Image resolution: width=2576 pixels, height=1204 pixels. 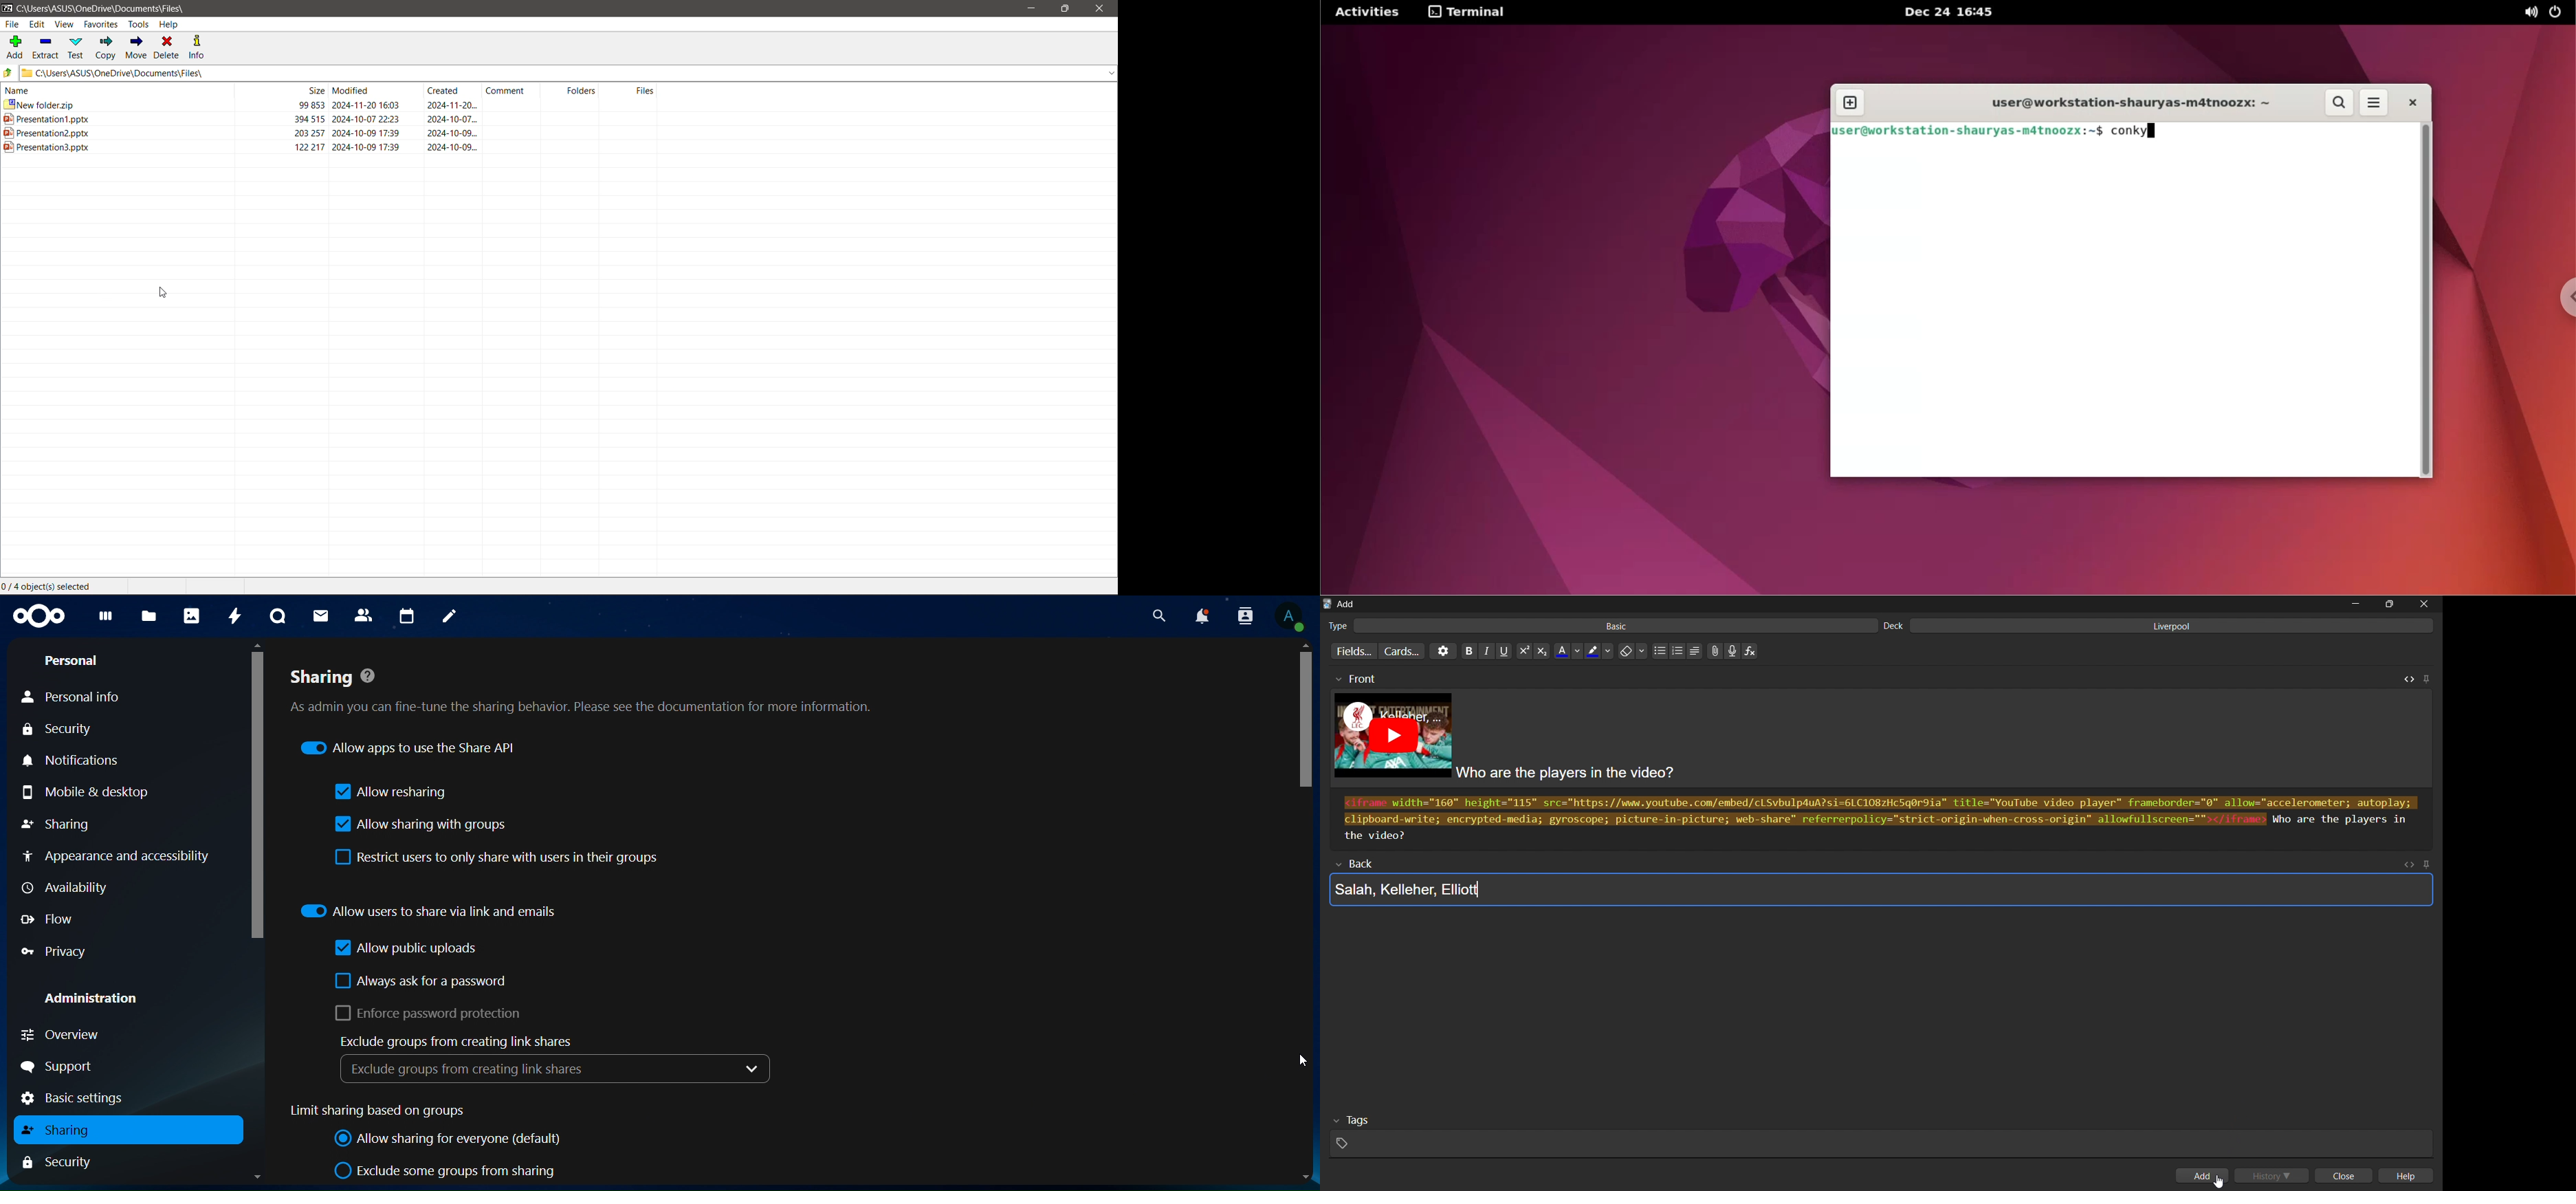 What do you see at coordinates (408, 746) in the screenshot?
I see `allow apps to use the share API` at bounding box center [408, 746].